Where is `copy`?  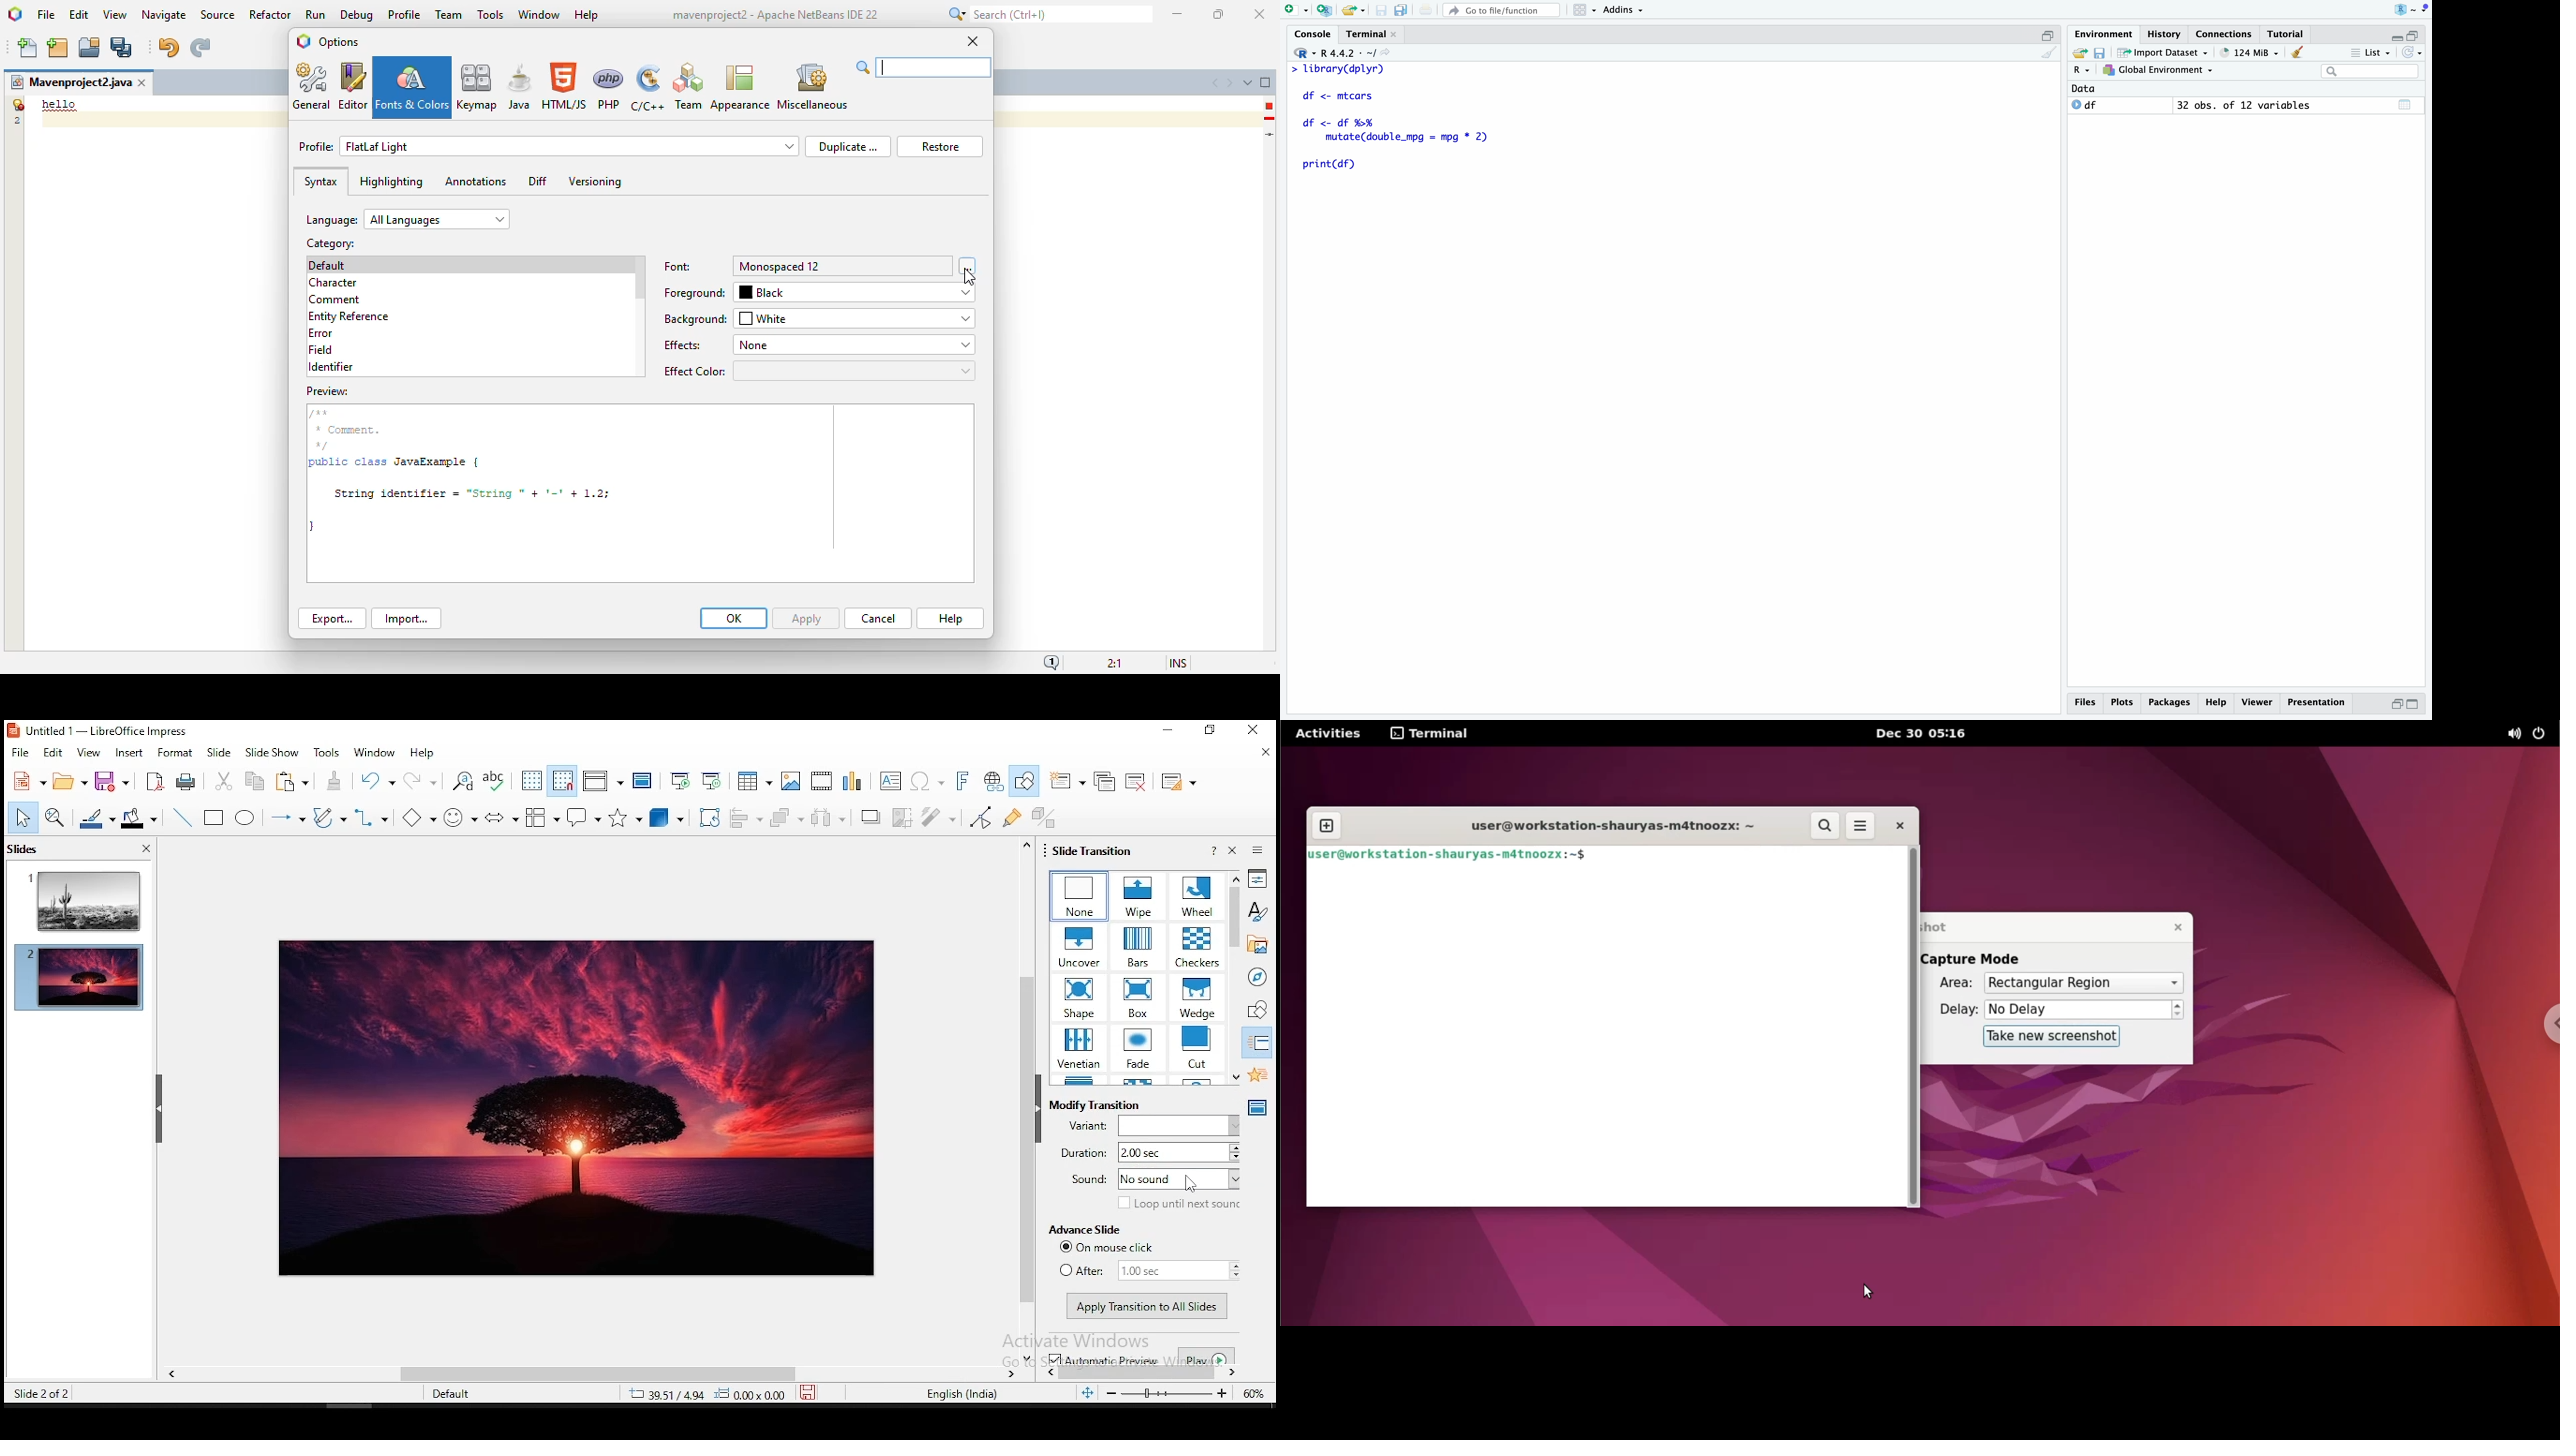
copy is located at coordinates (1401, 10).